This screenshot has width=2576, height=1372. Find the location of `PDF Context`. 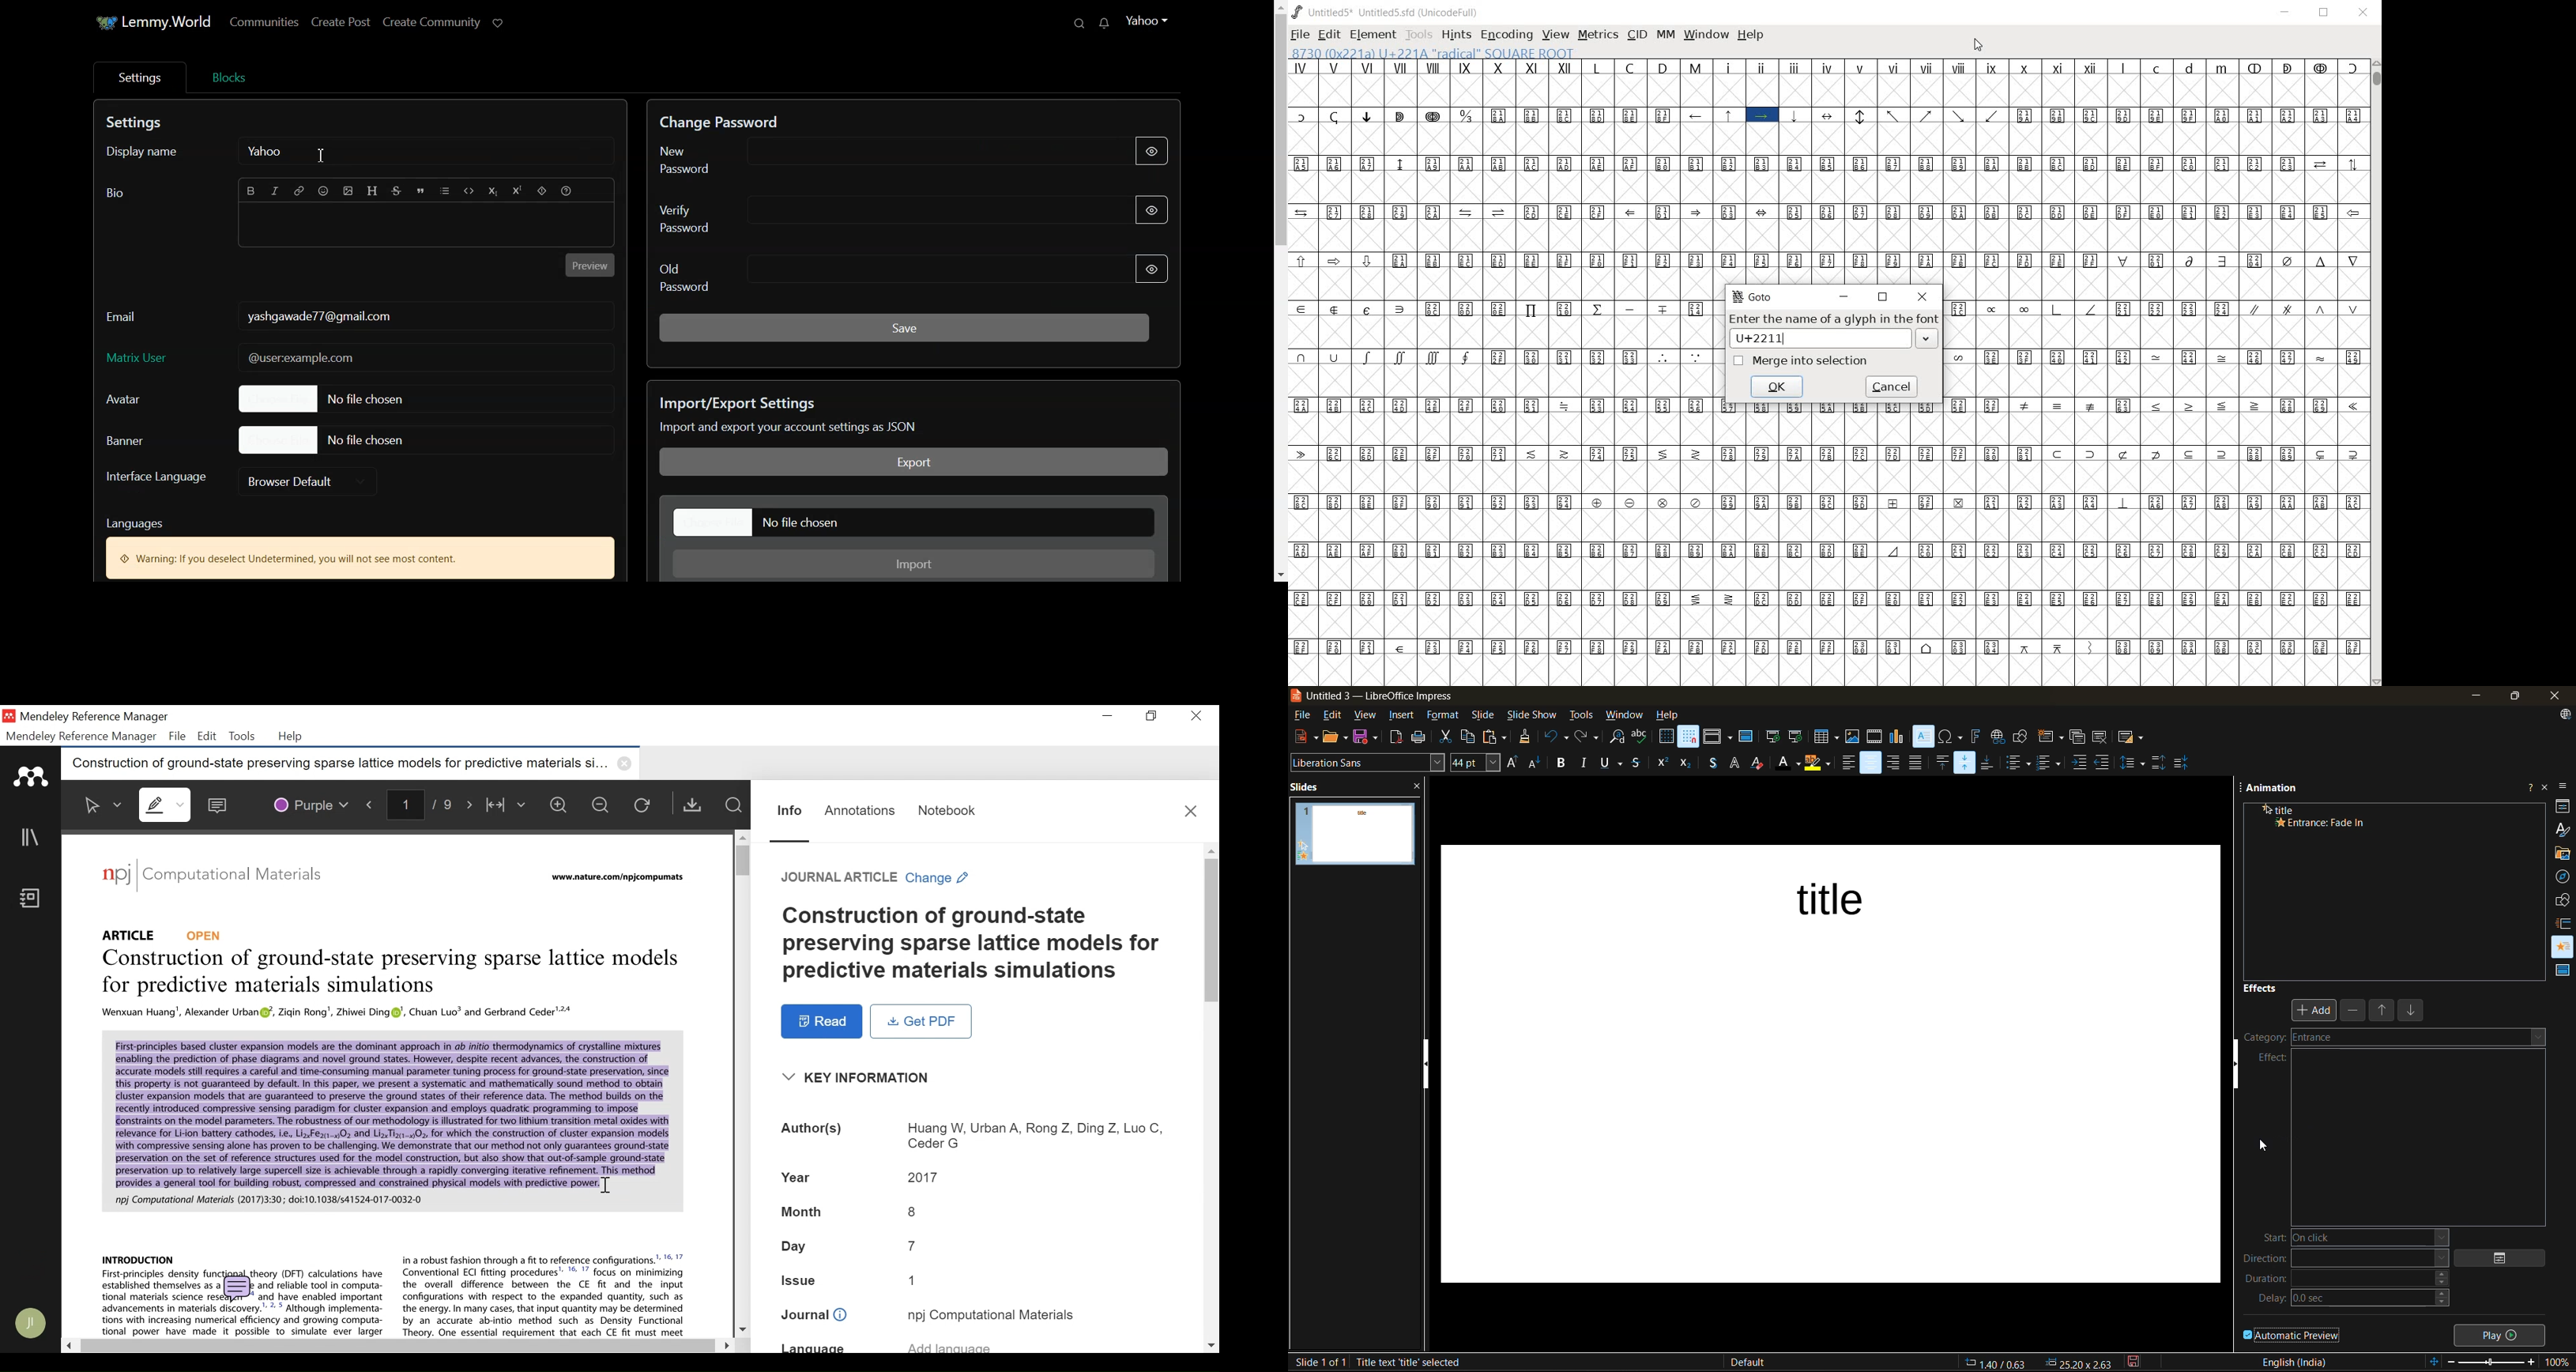

PDF Context is located at coordinates (138, 1258).